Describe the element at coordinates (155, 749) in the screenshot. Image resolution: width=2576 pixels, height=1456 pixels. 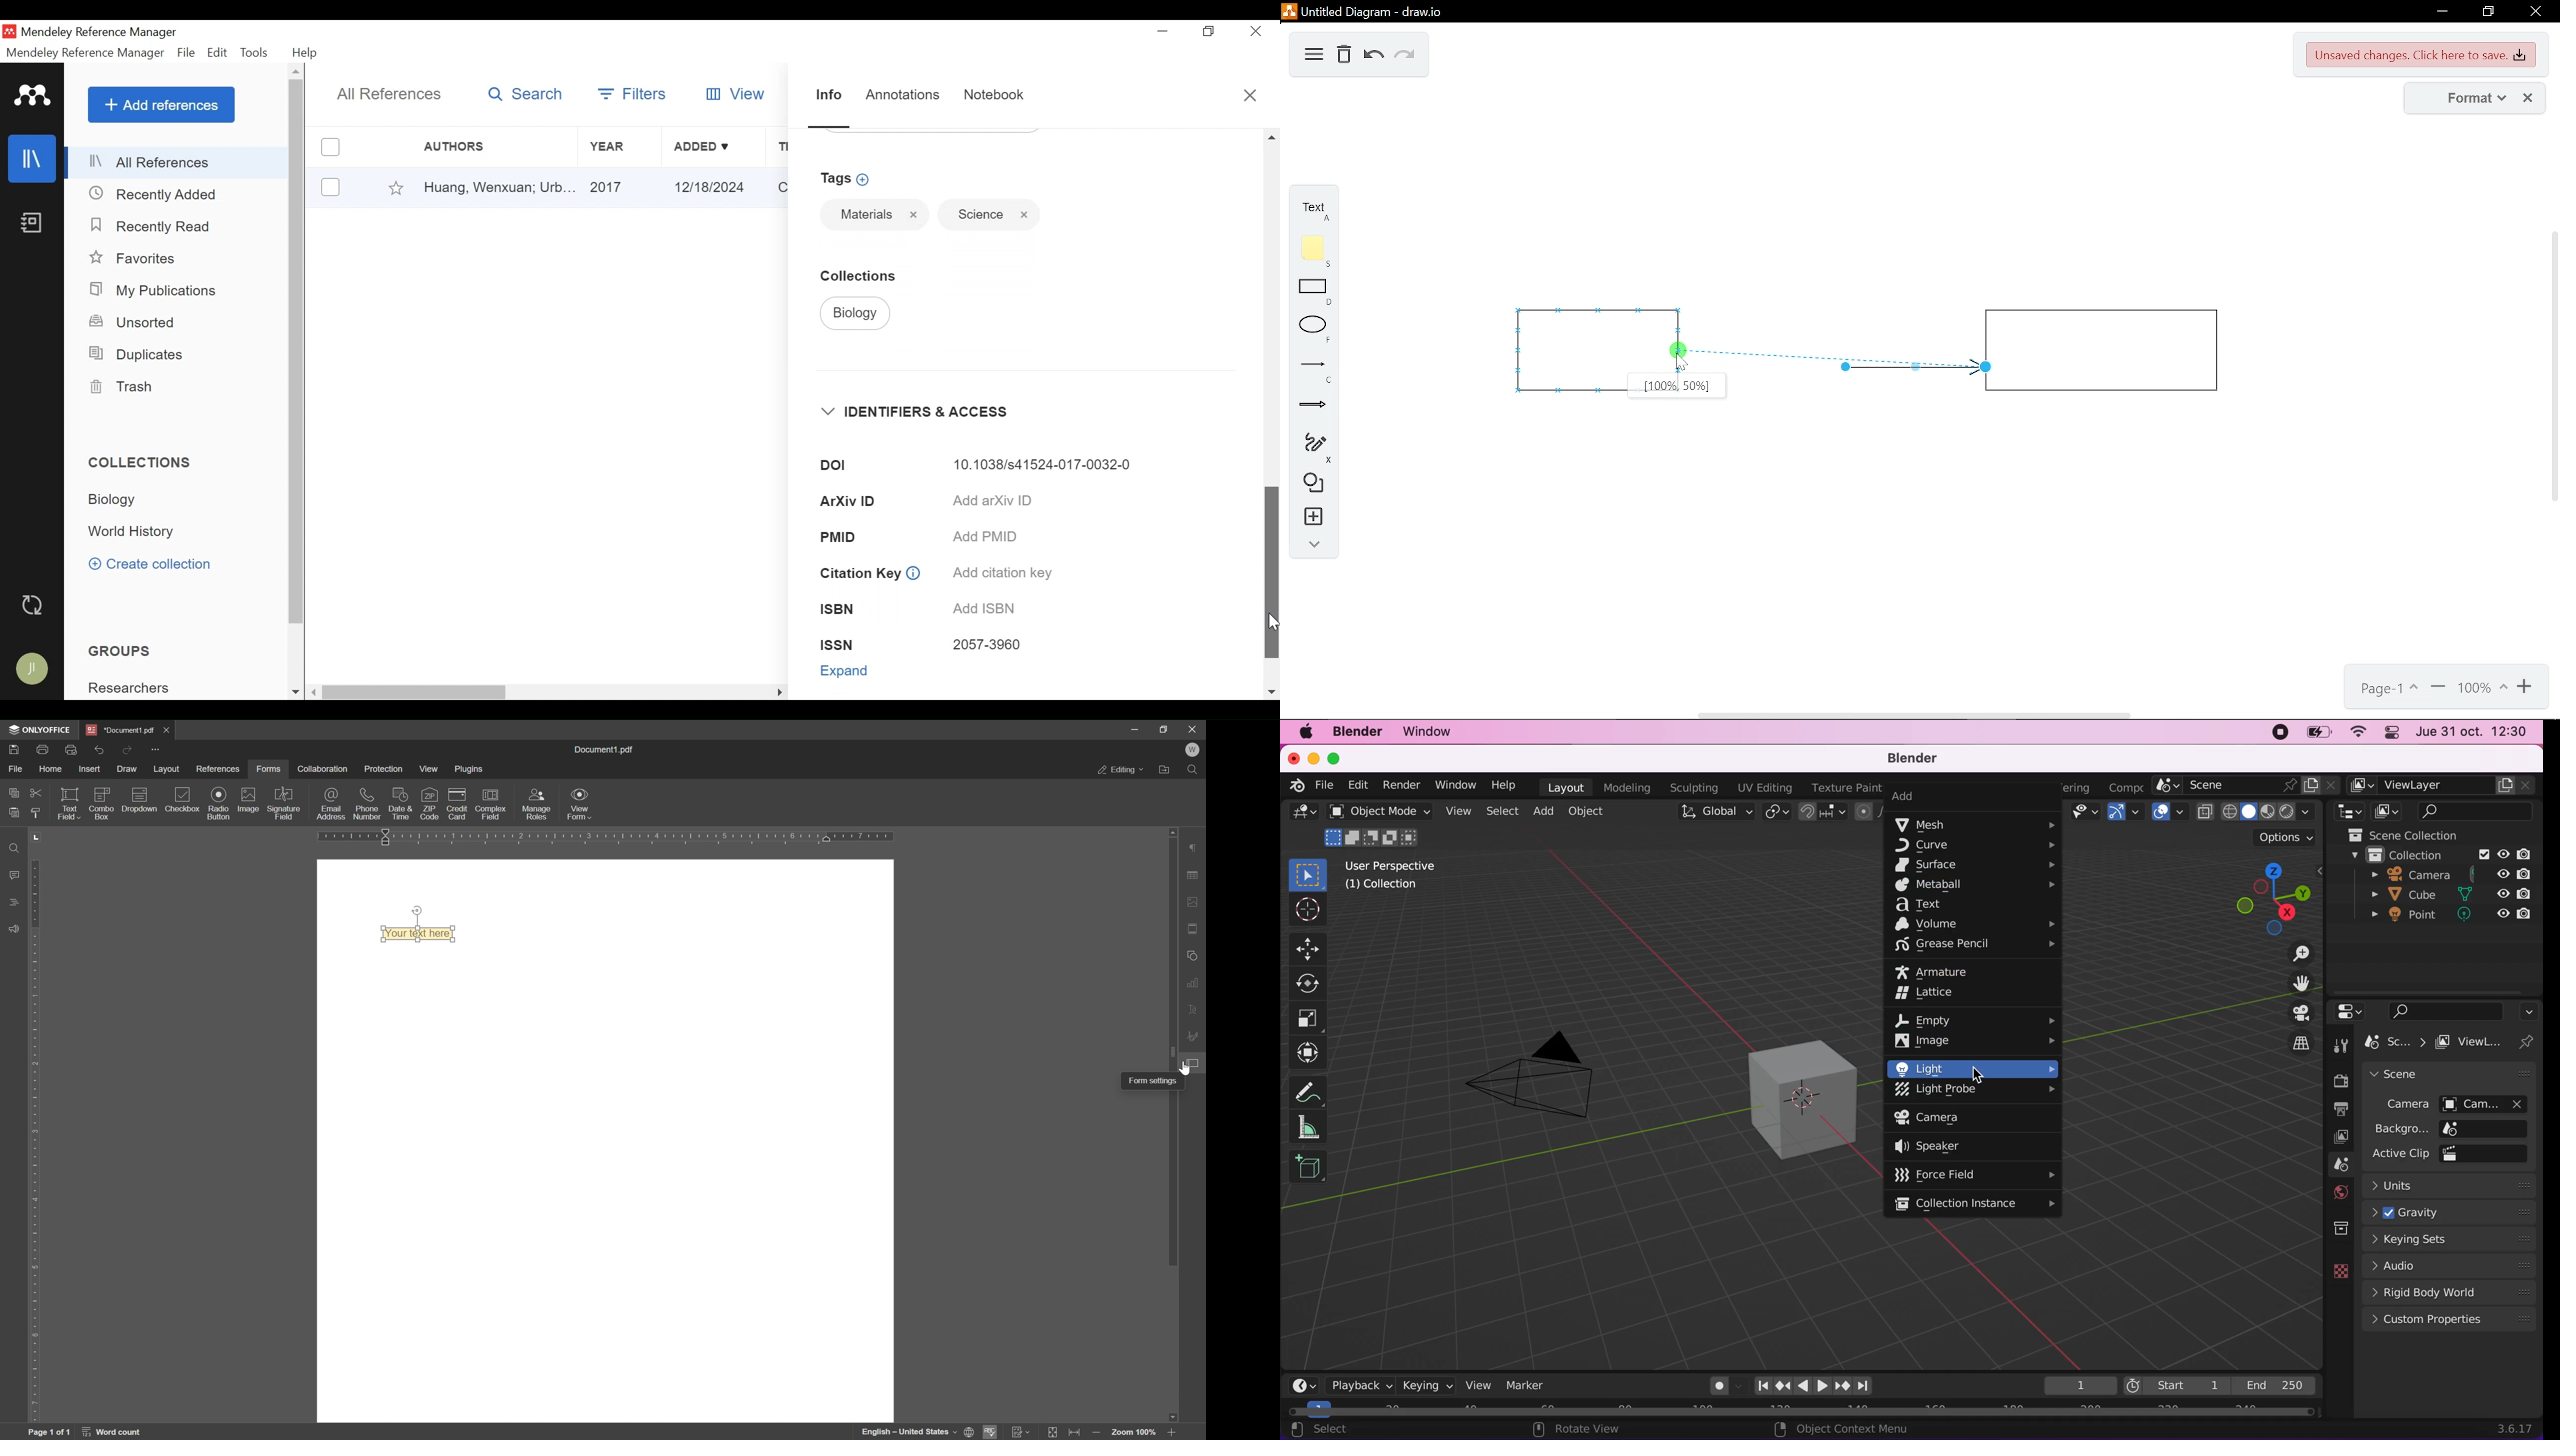
I see `Quick Access Toolbar` at that location.